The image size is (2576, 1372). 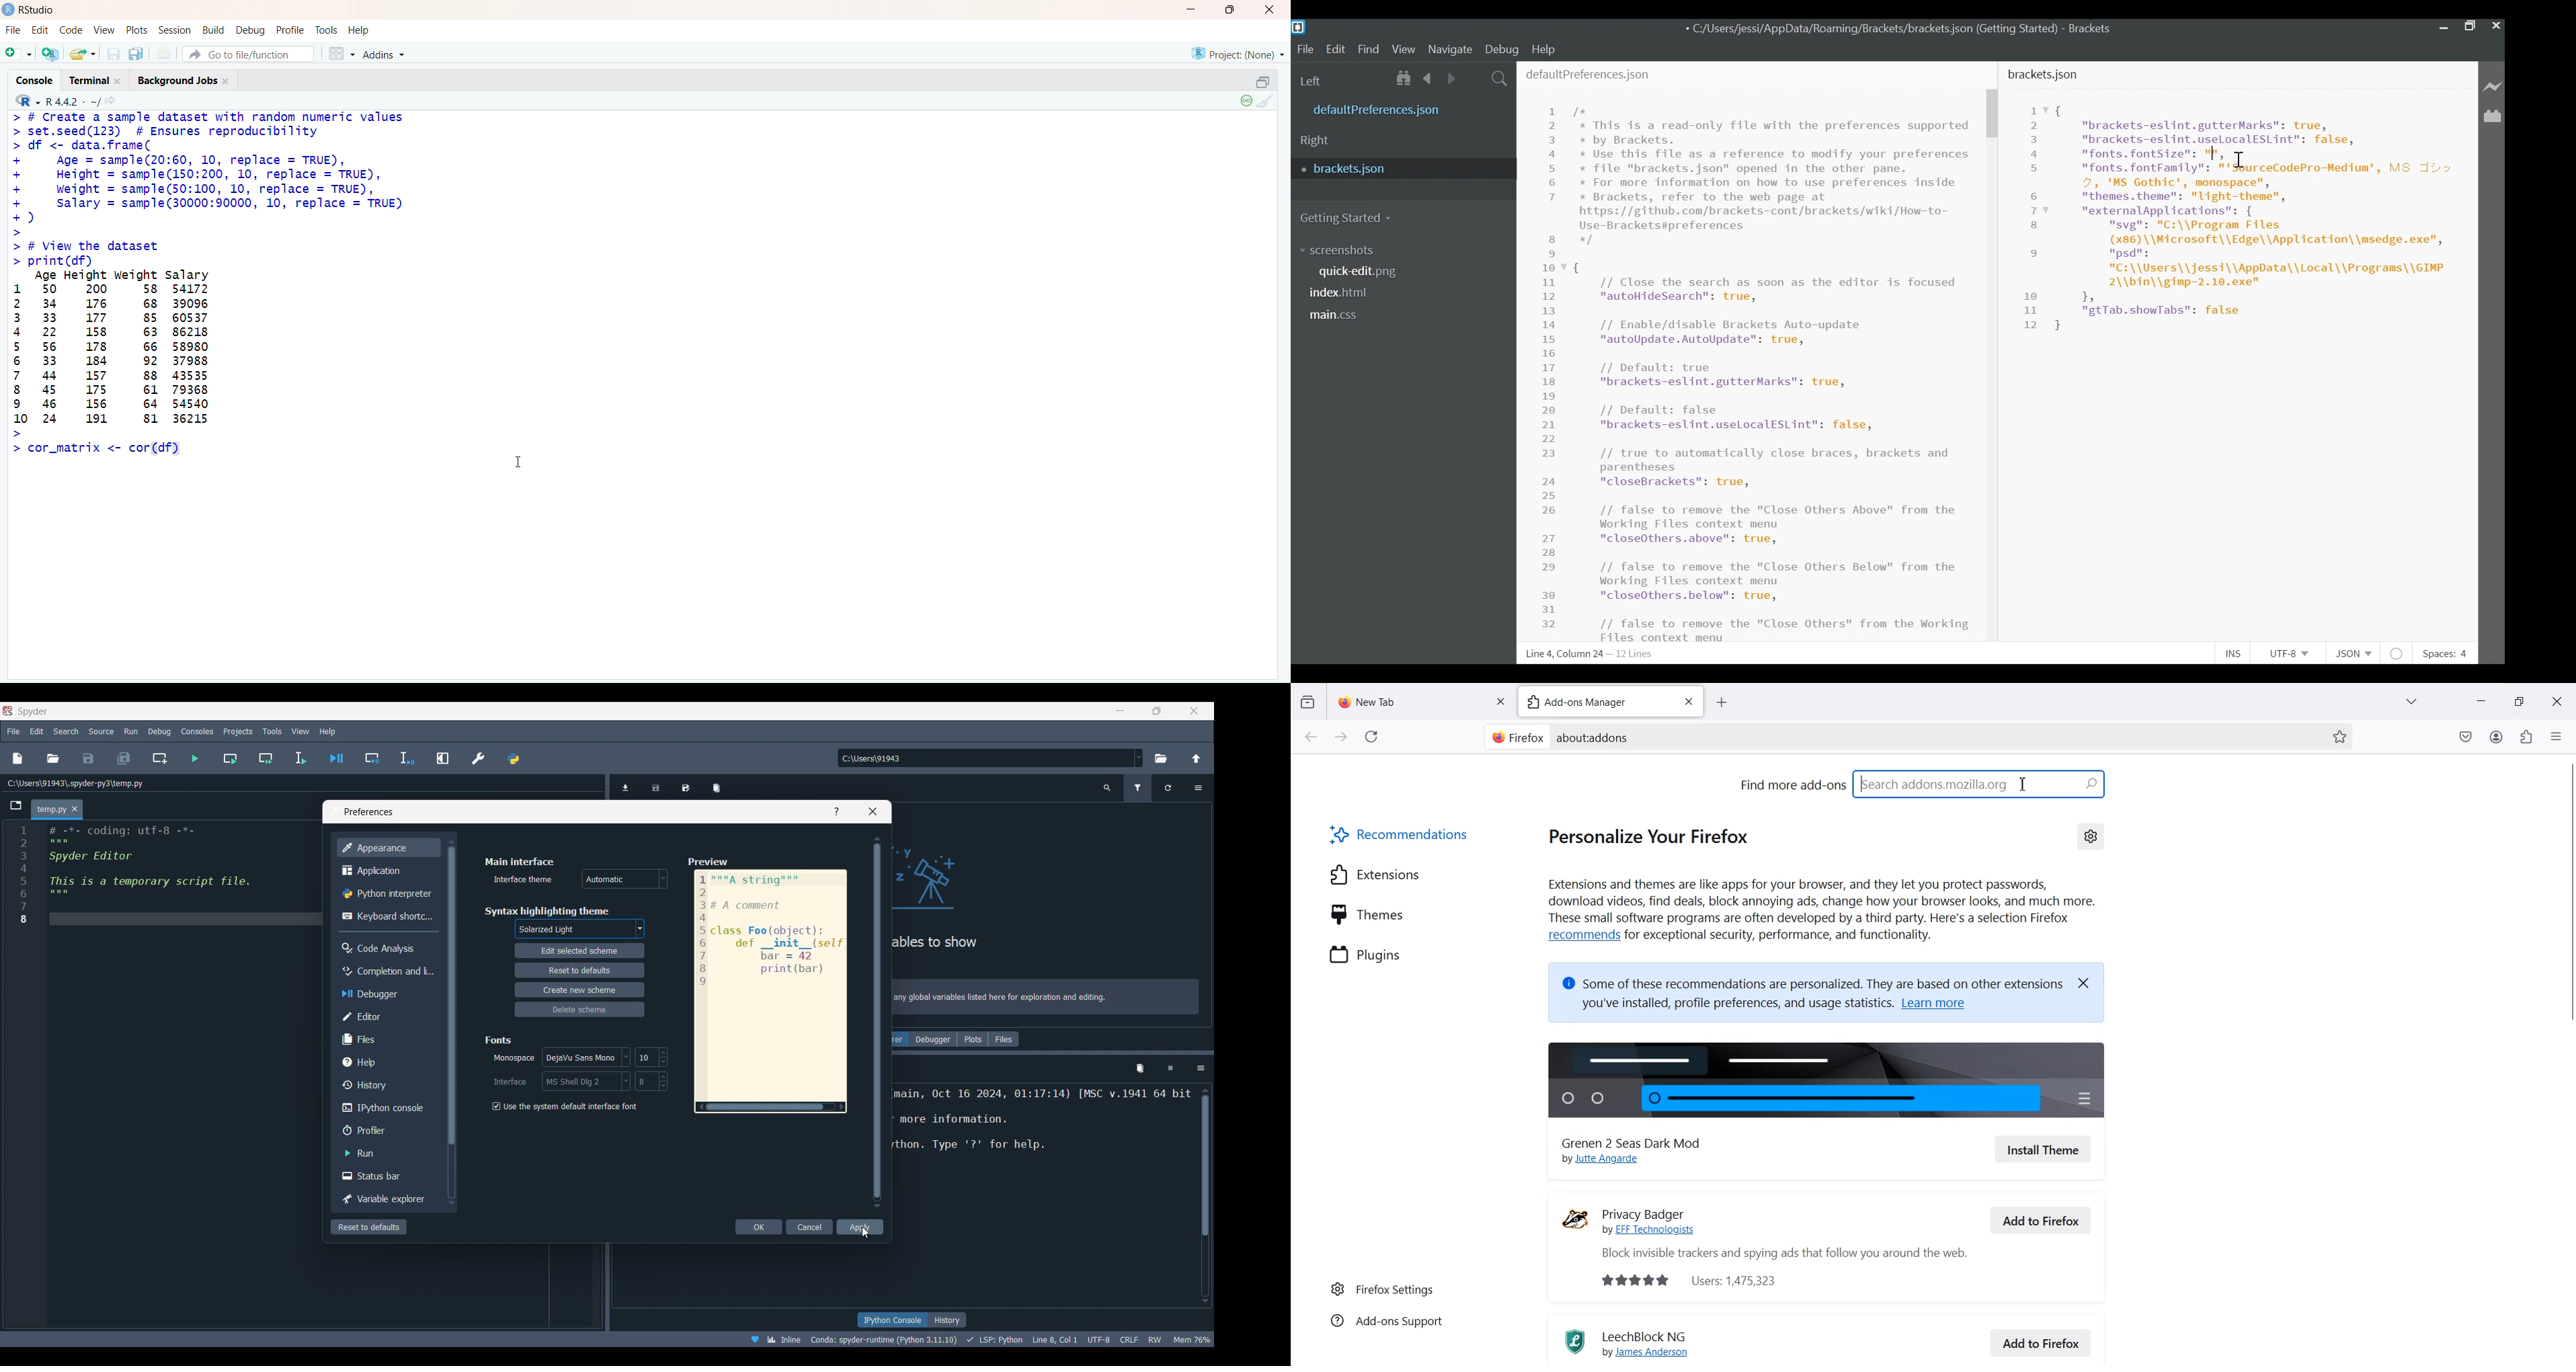 What do you see at coordinates (1128, 1339) in the screenshot?
I see `crlf` at bounding box center [1128, 1339].